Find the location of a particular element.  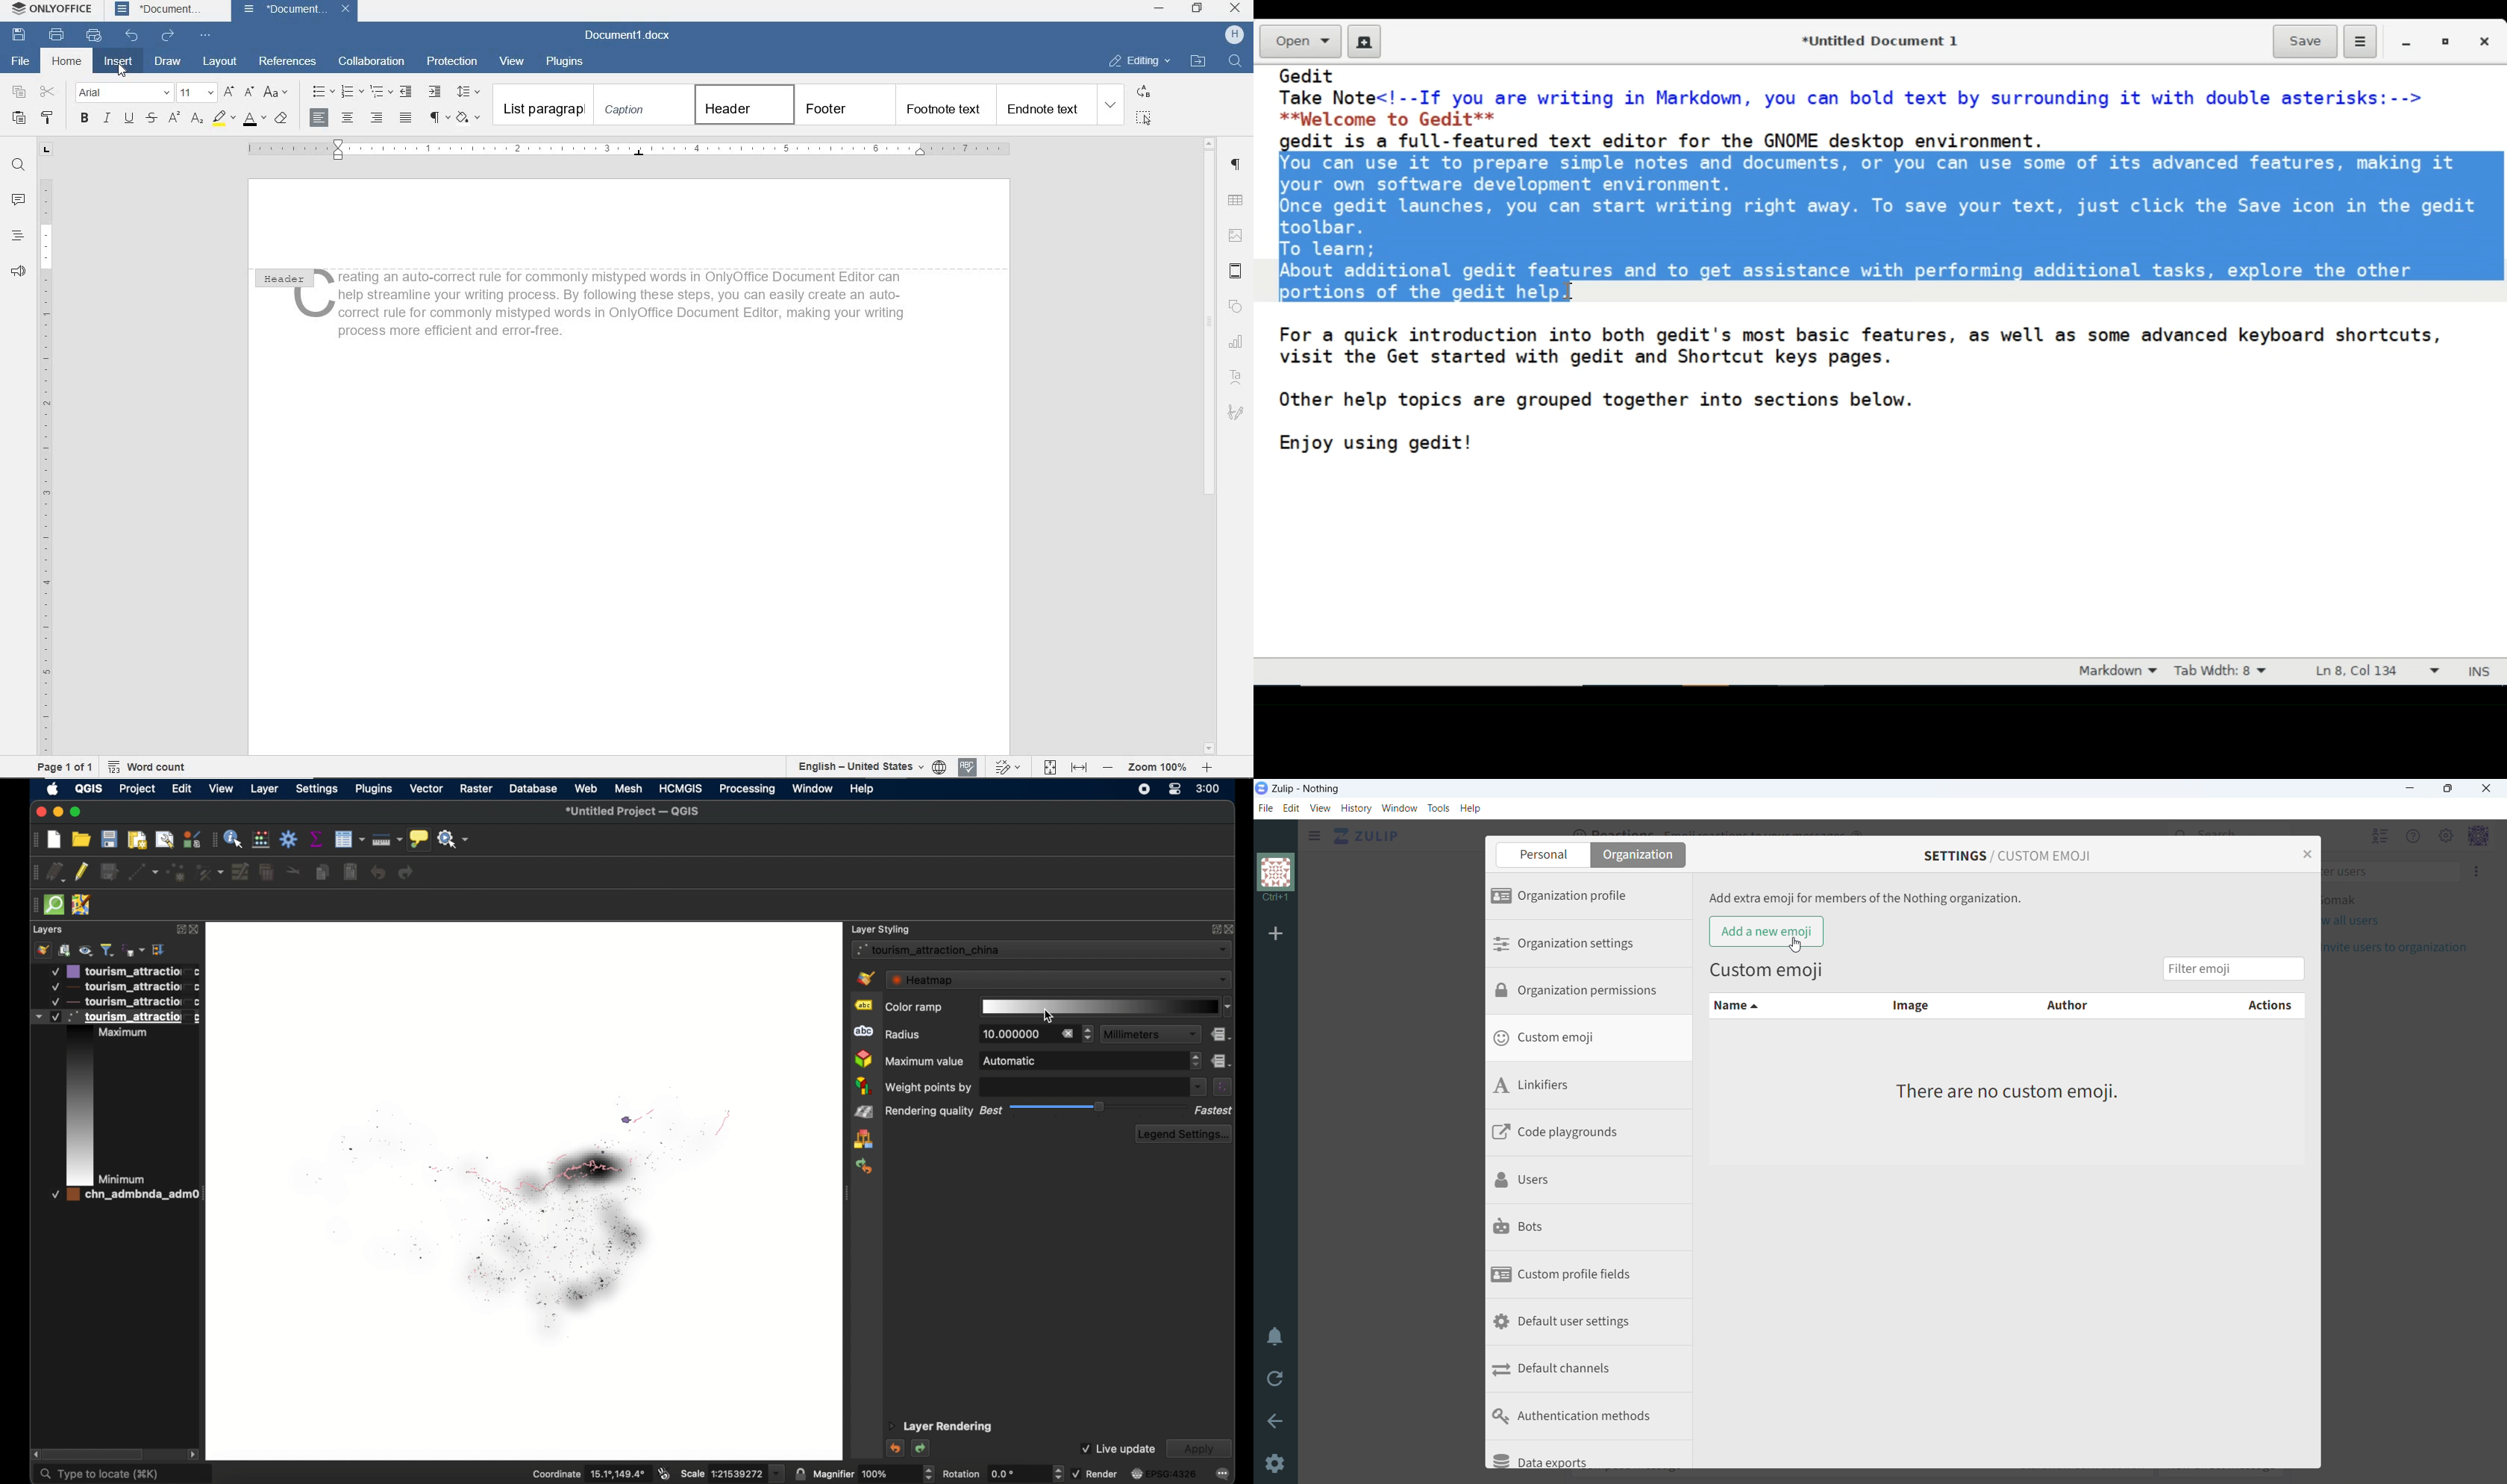

edit is located at coordinates (180, 788).